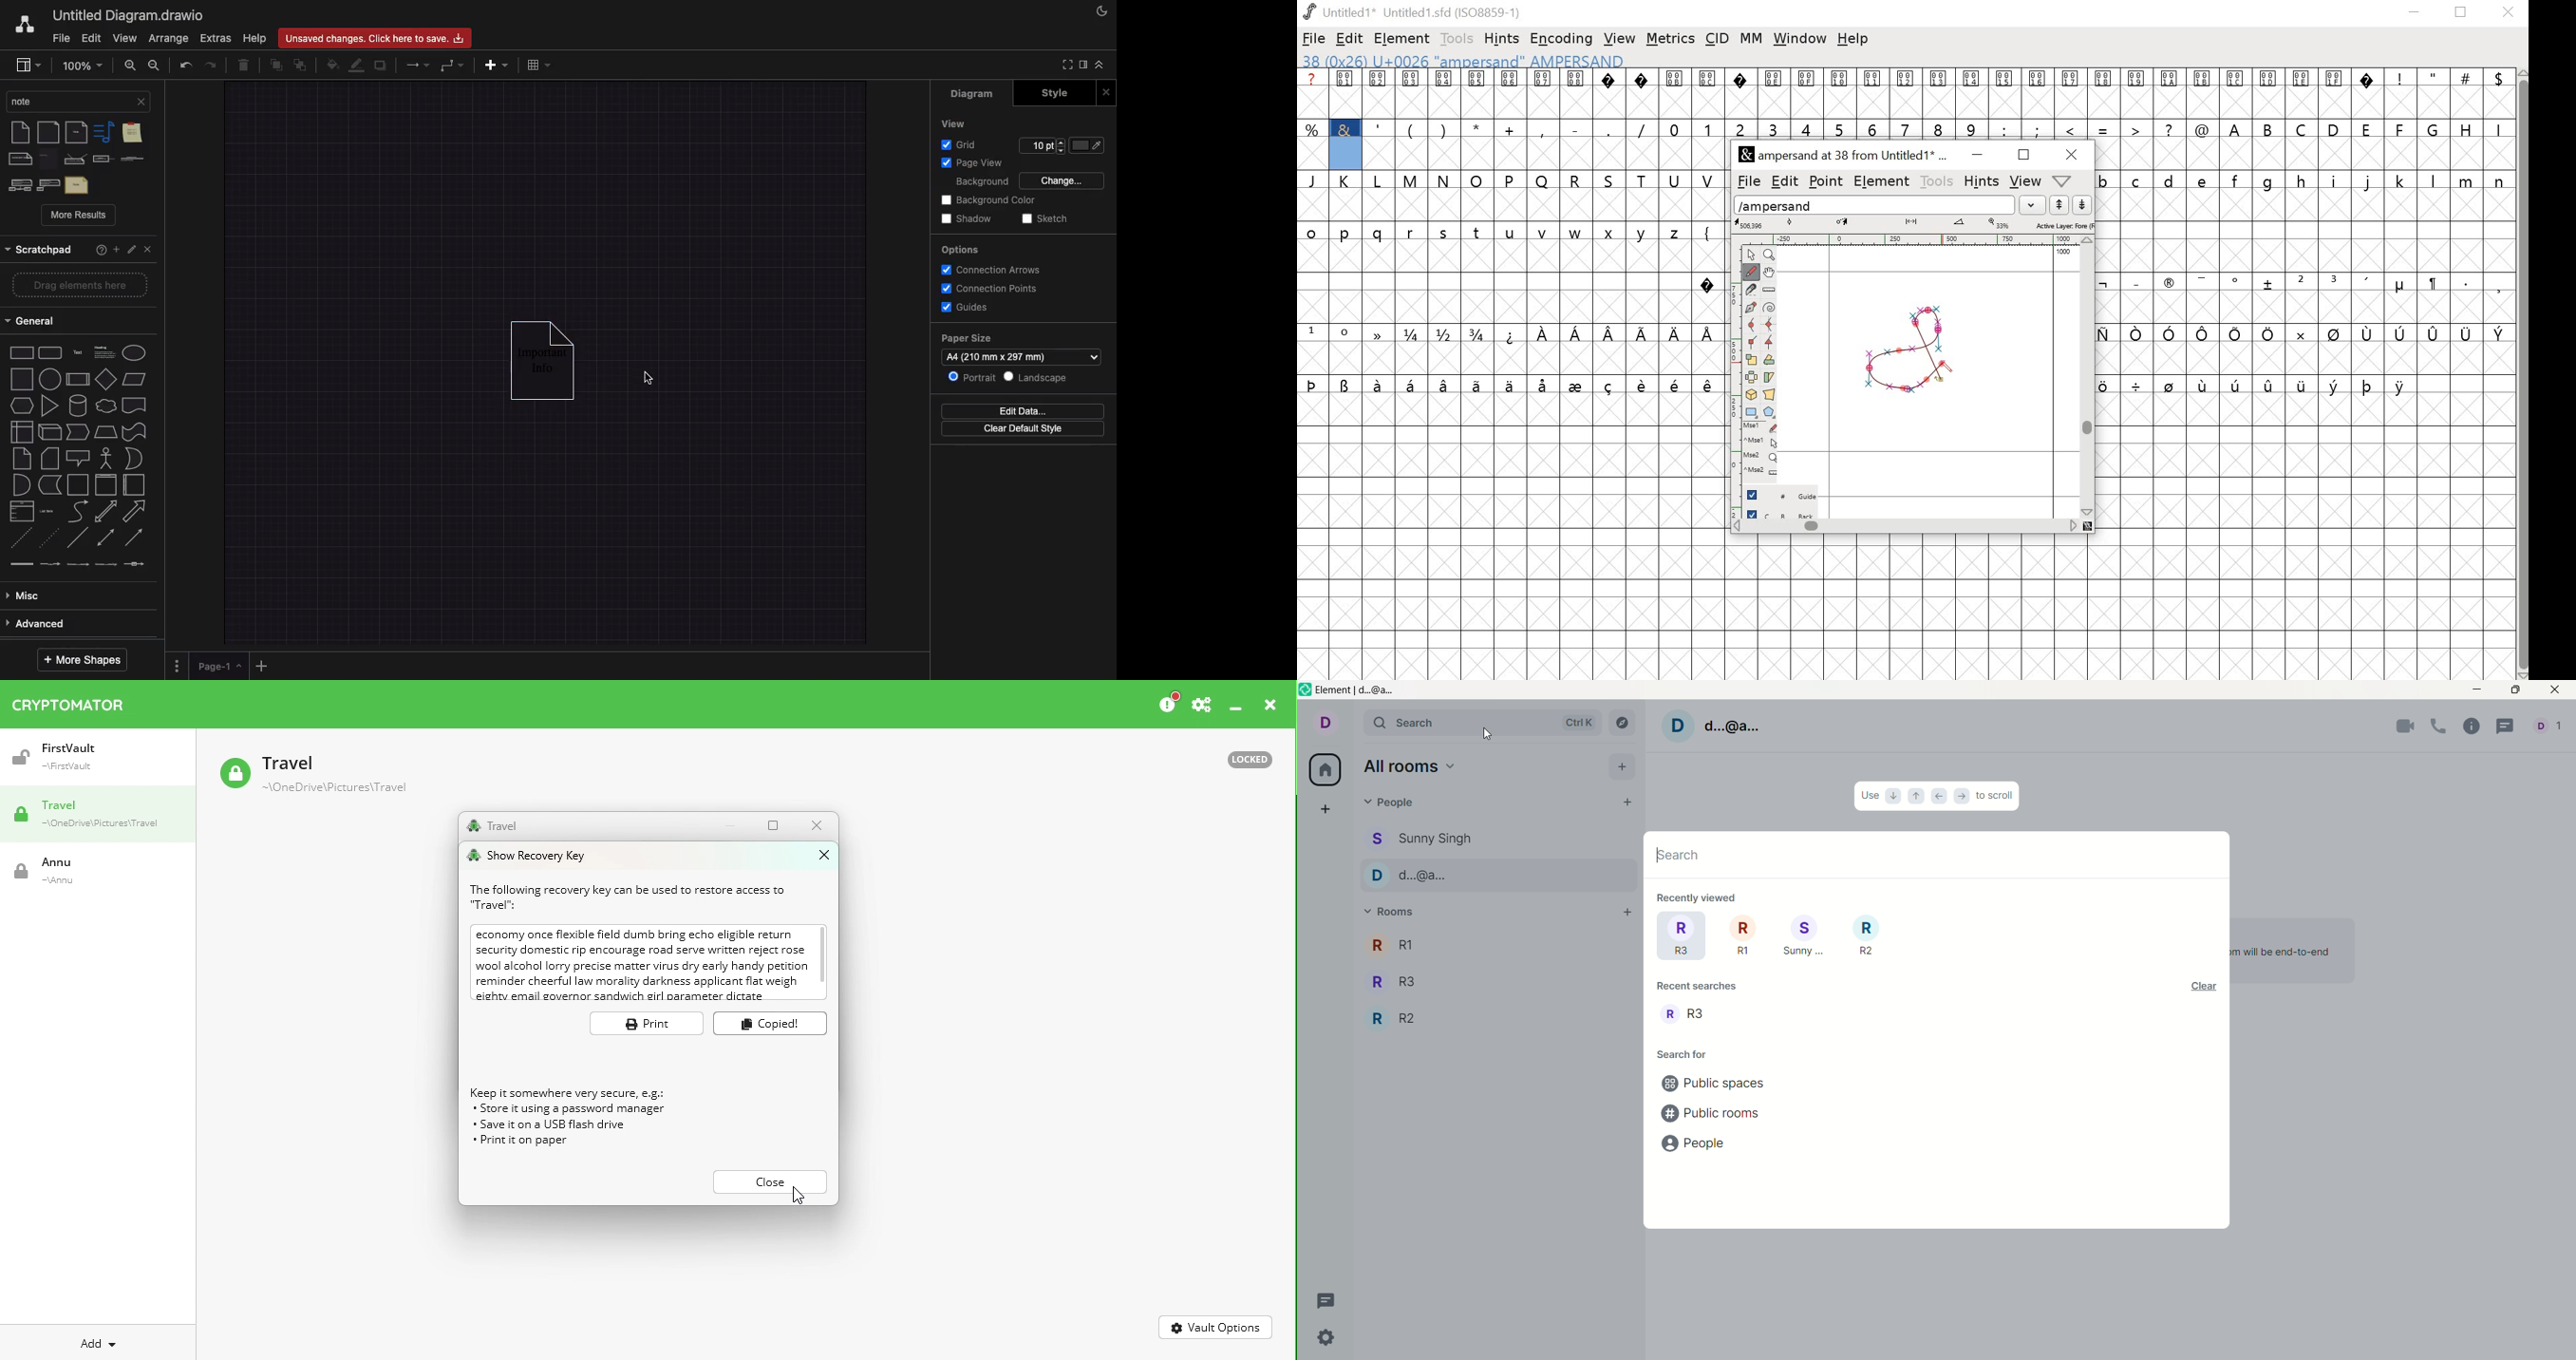 This screenshot has height=1372, width=2576. What do you see at coordinates (1236, 709) in the screenshot?
I see `Minimize` at bounding box center [1236, 709].